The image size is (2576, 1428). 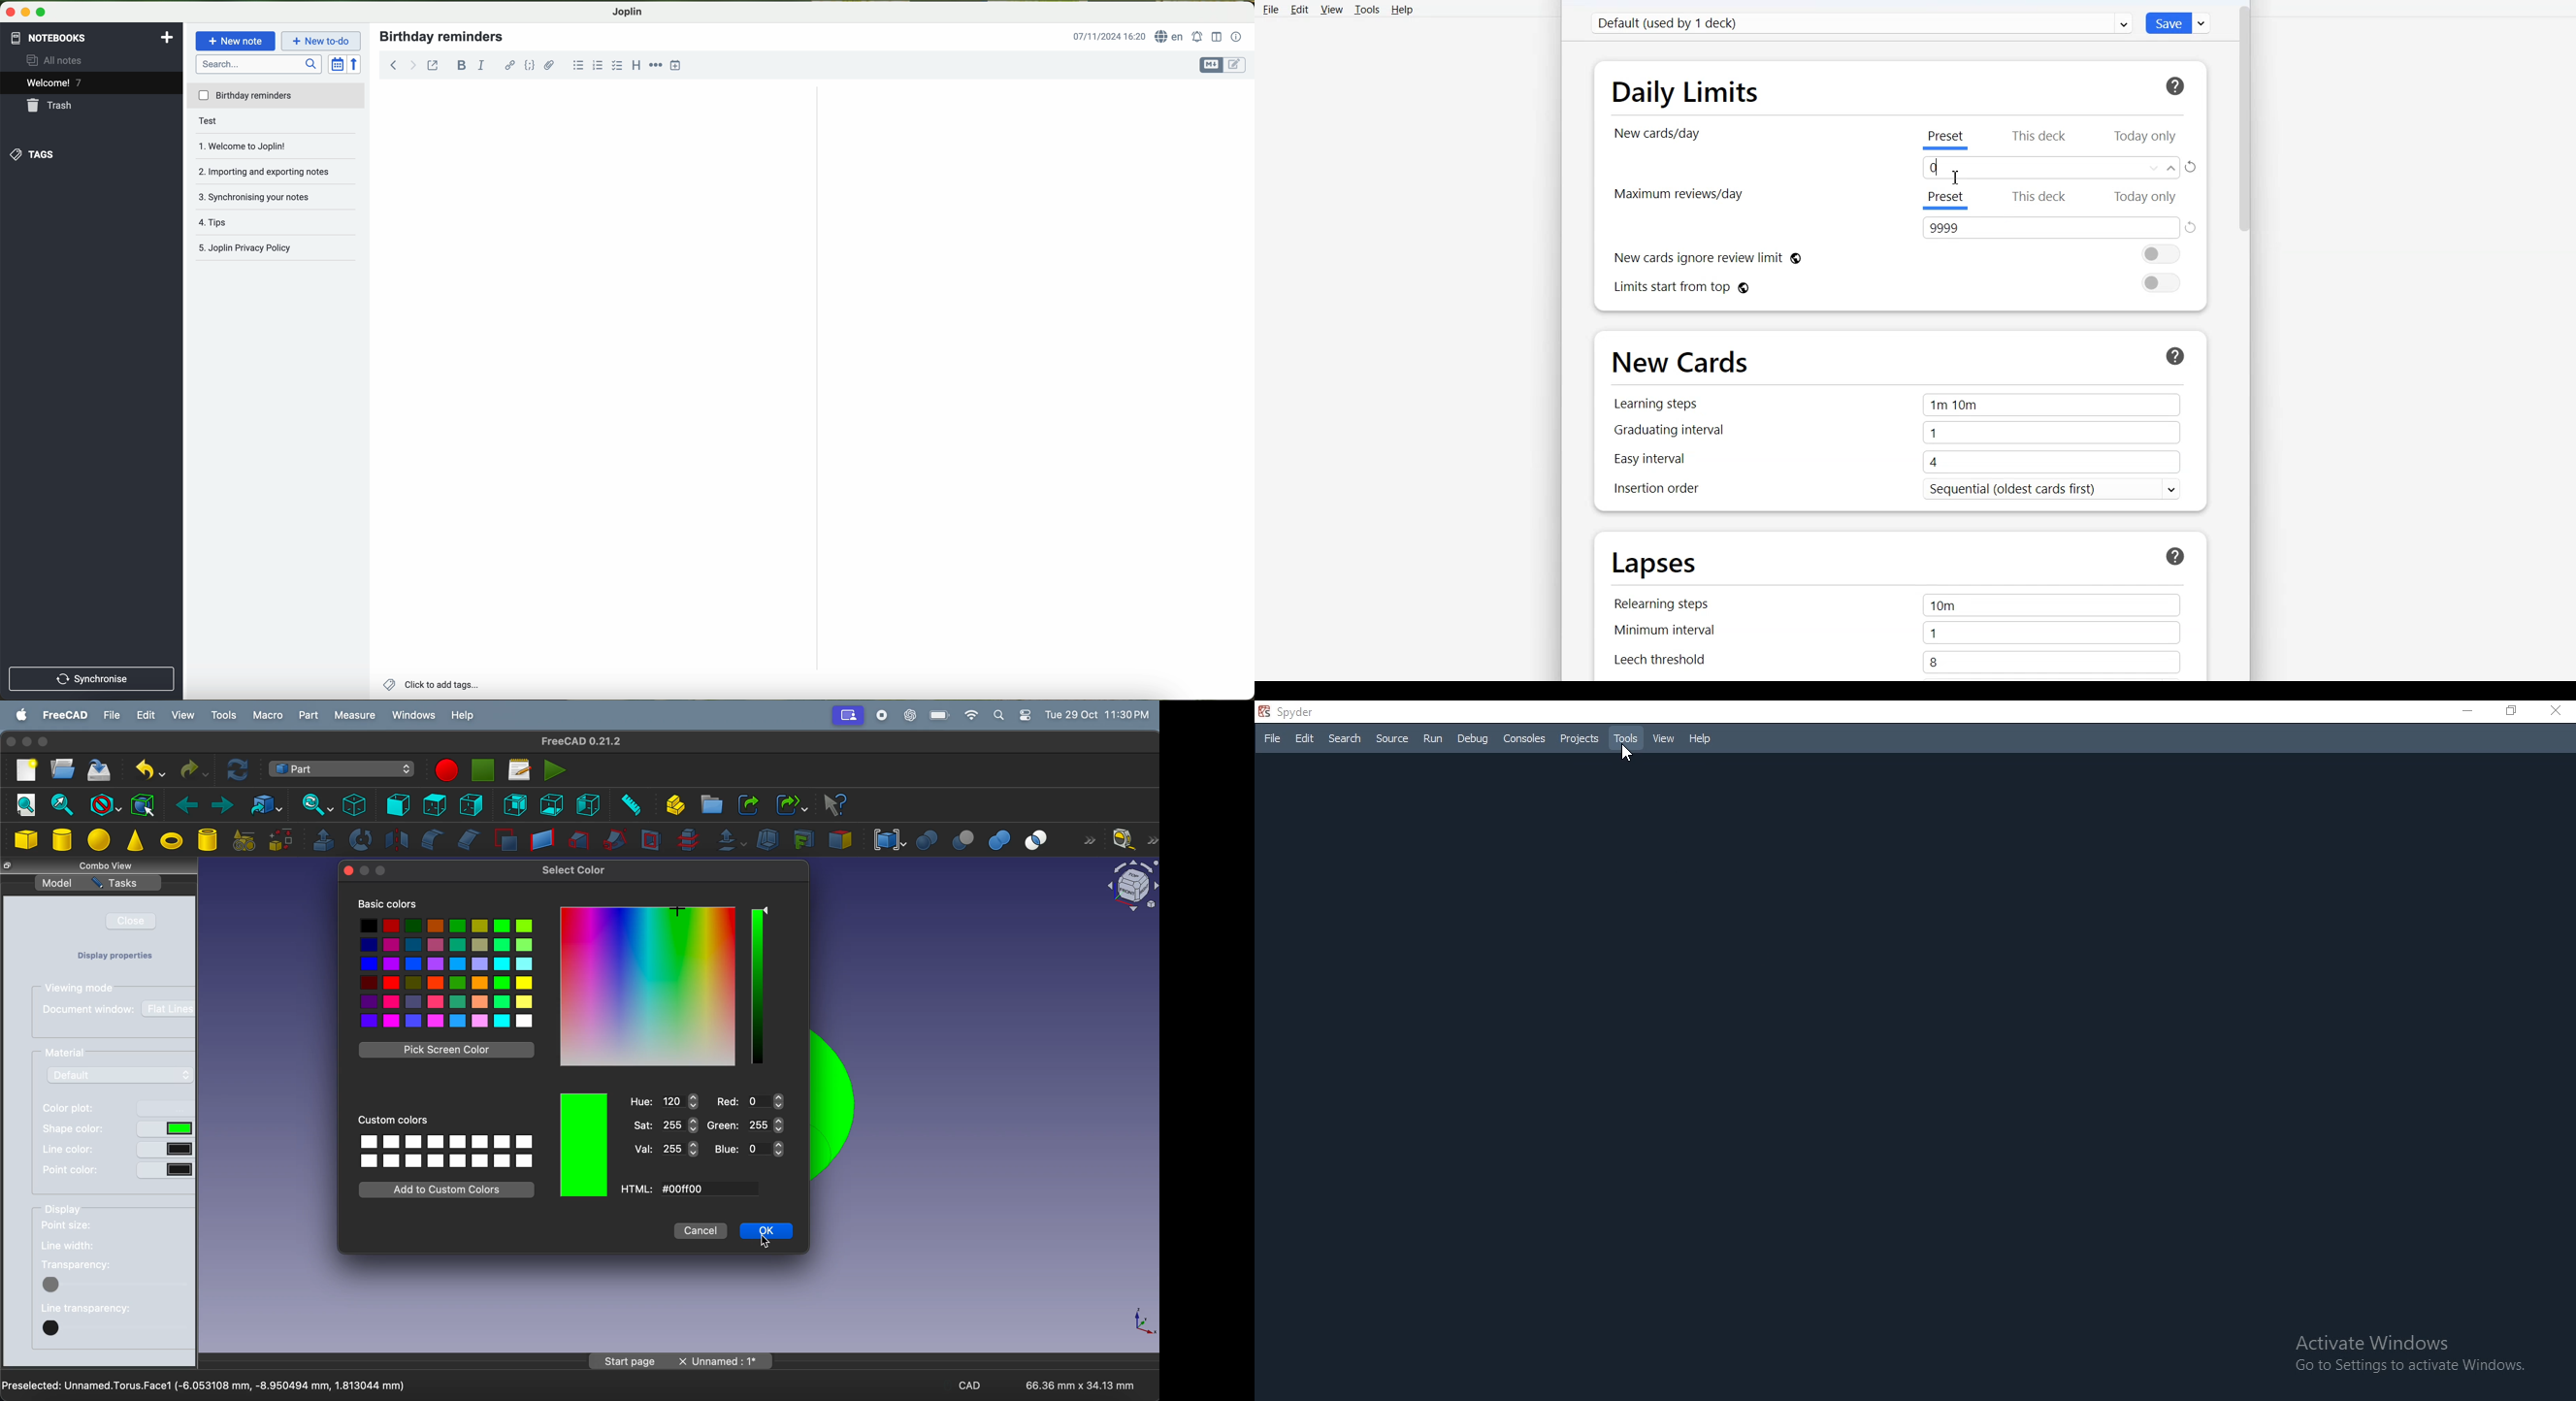 What do you see at coordinates (549, 66) in the screenshot?
I see `attach file` at bounding box center [549, 66].